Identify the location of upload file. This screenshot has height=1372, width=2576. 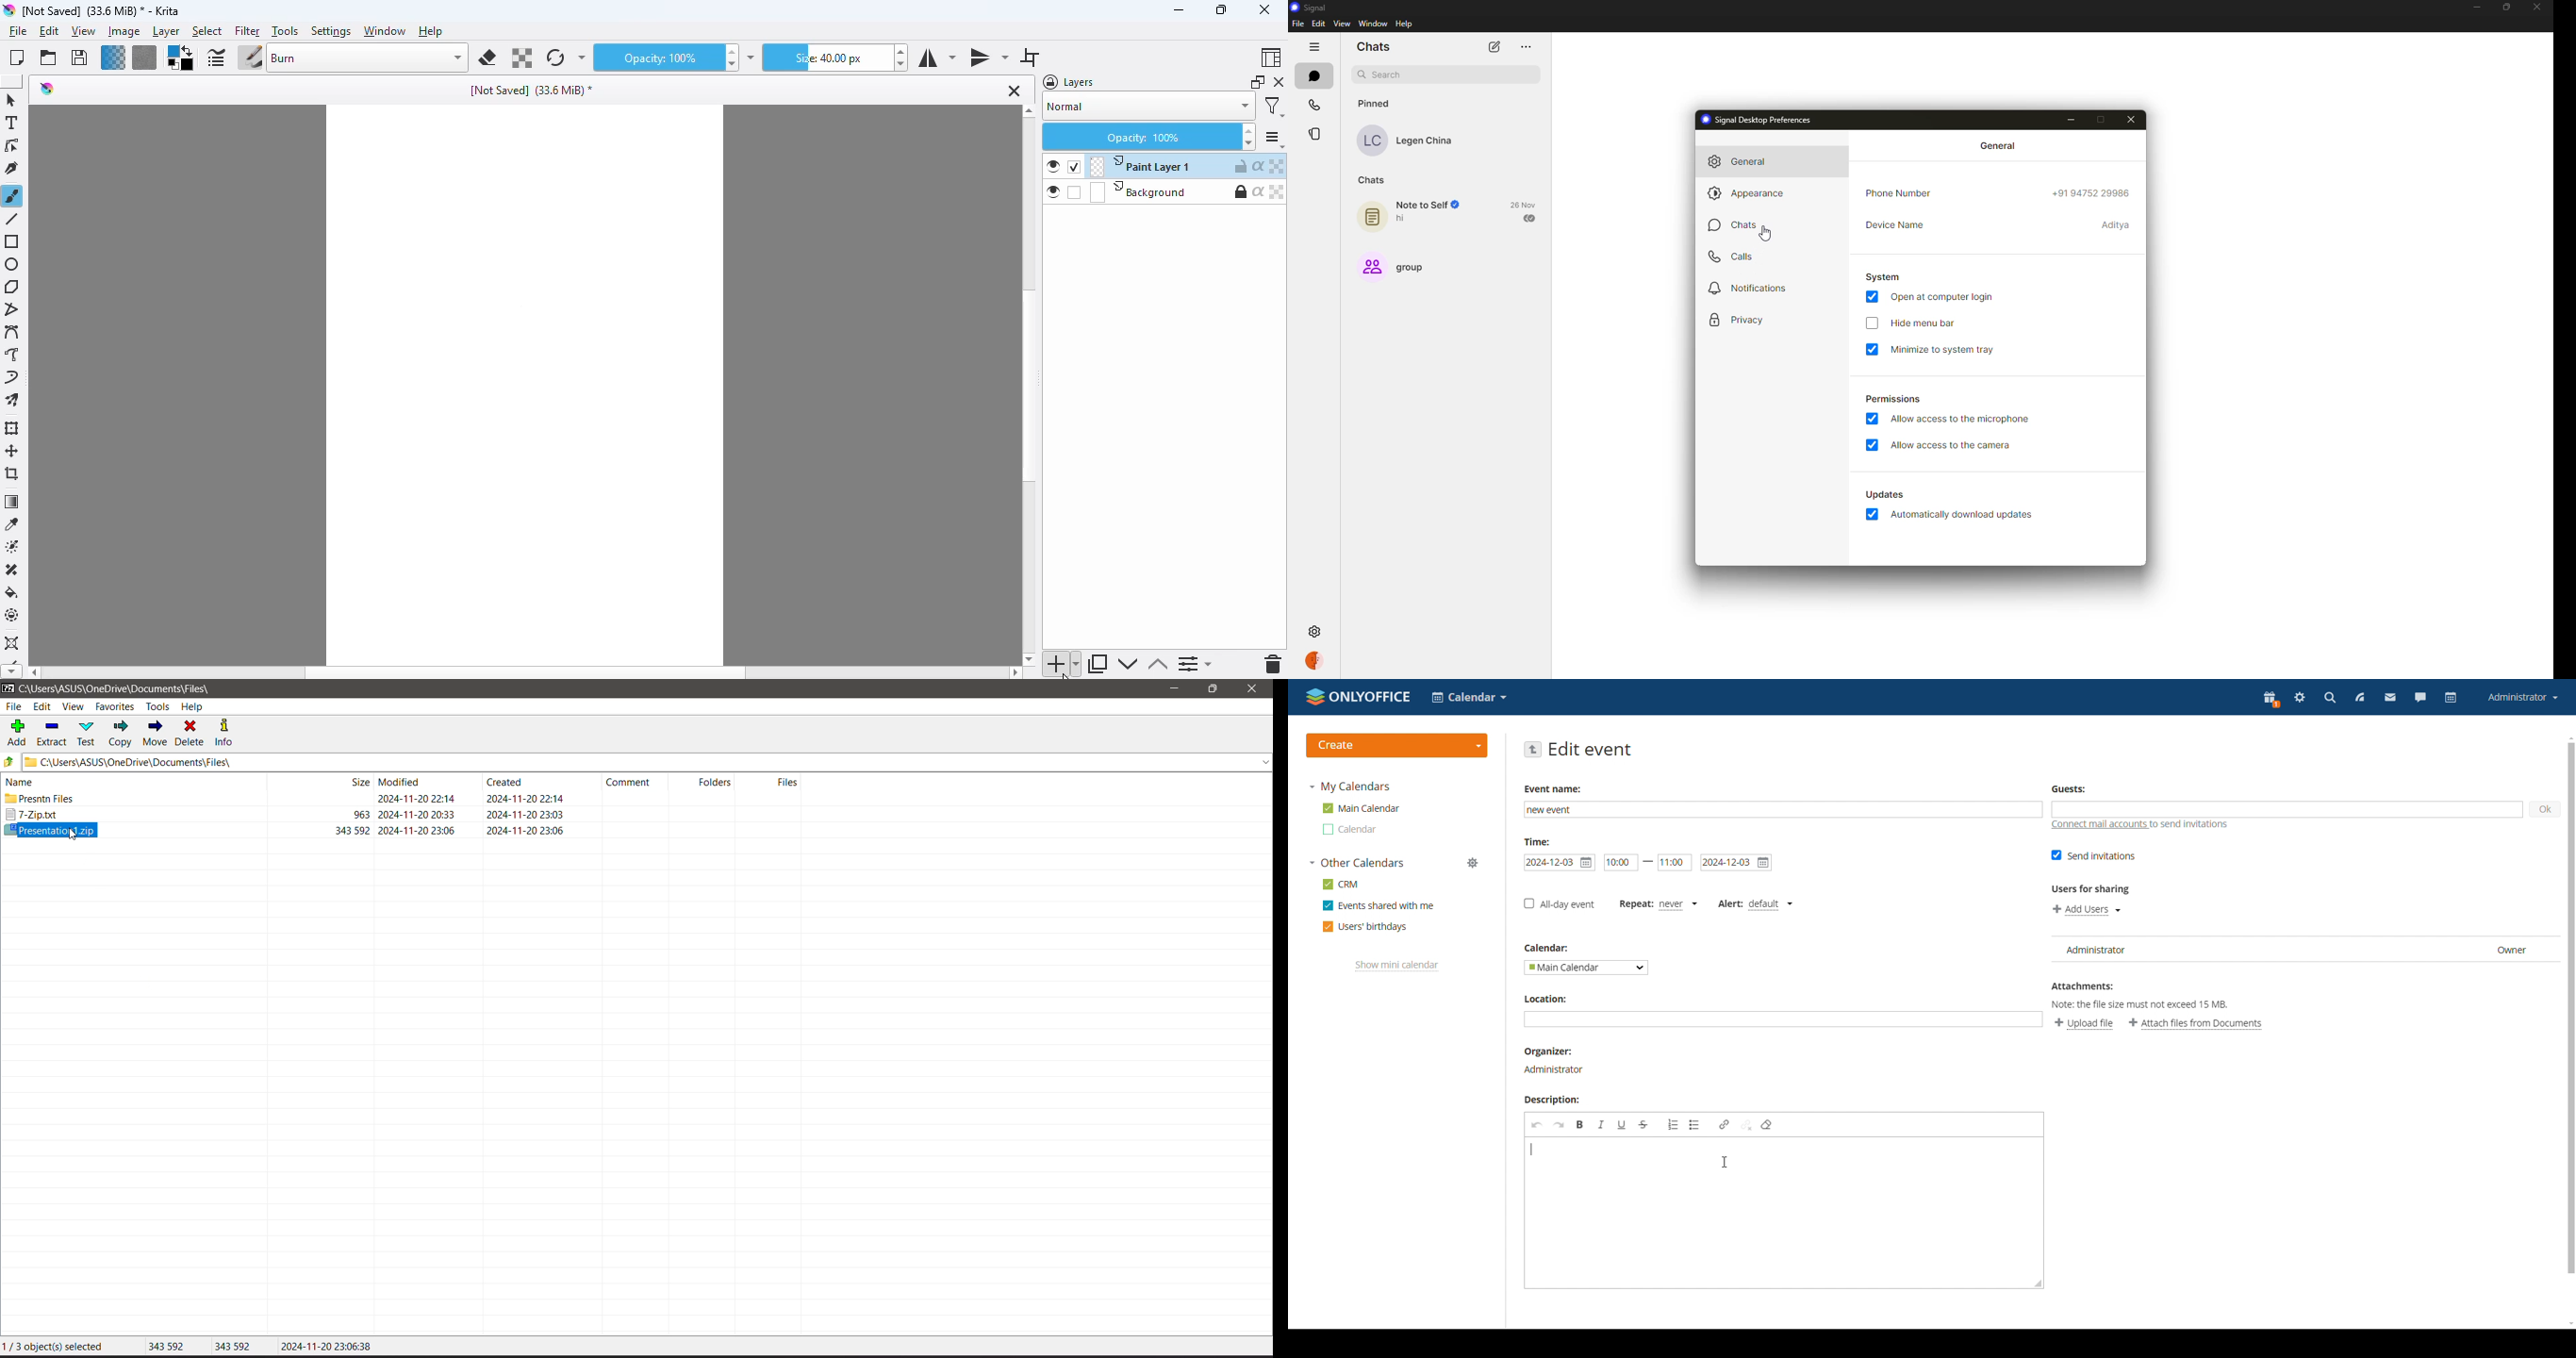
(2084, 1023).